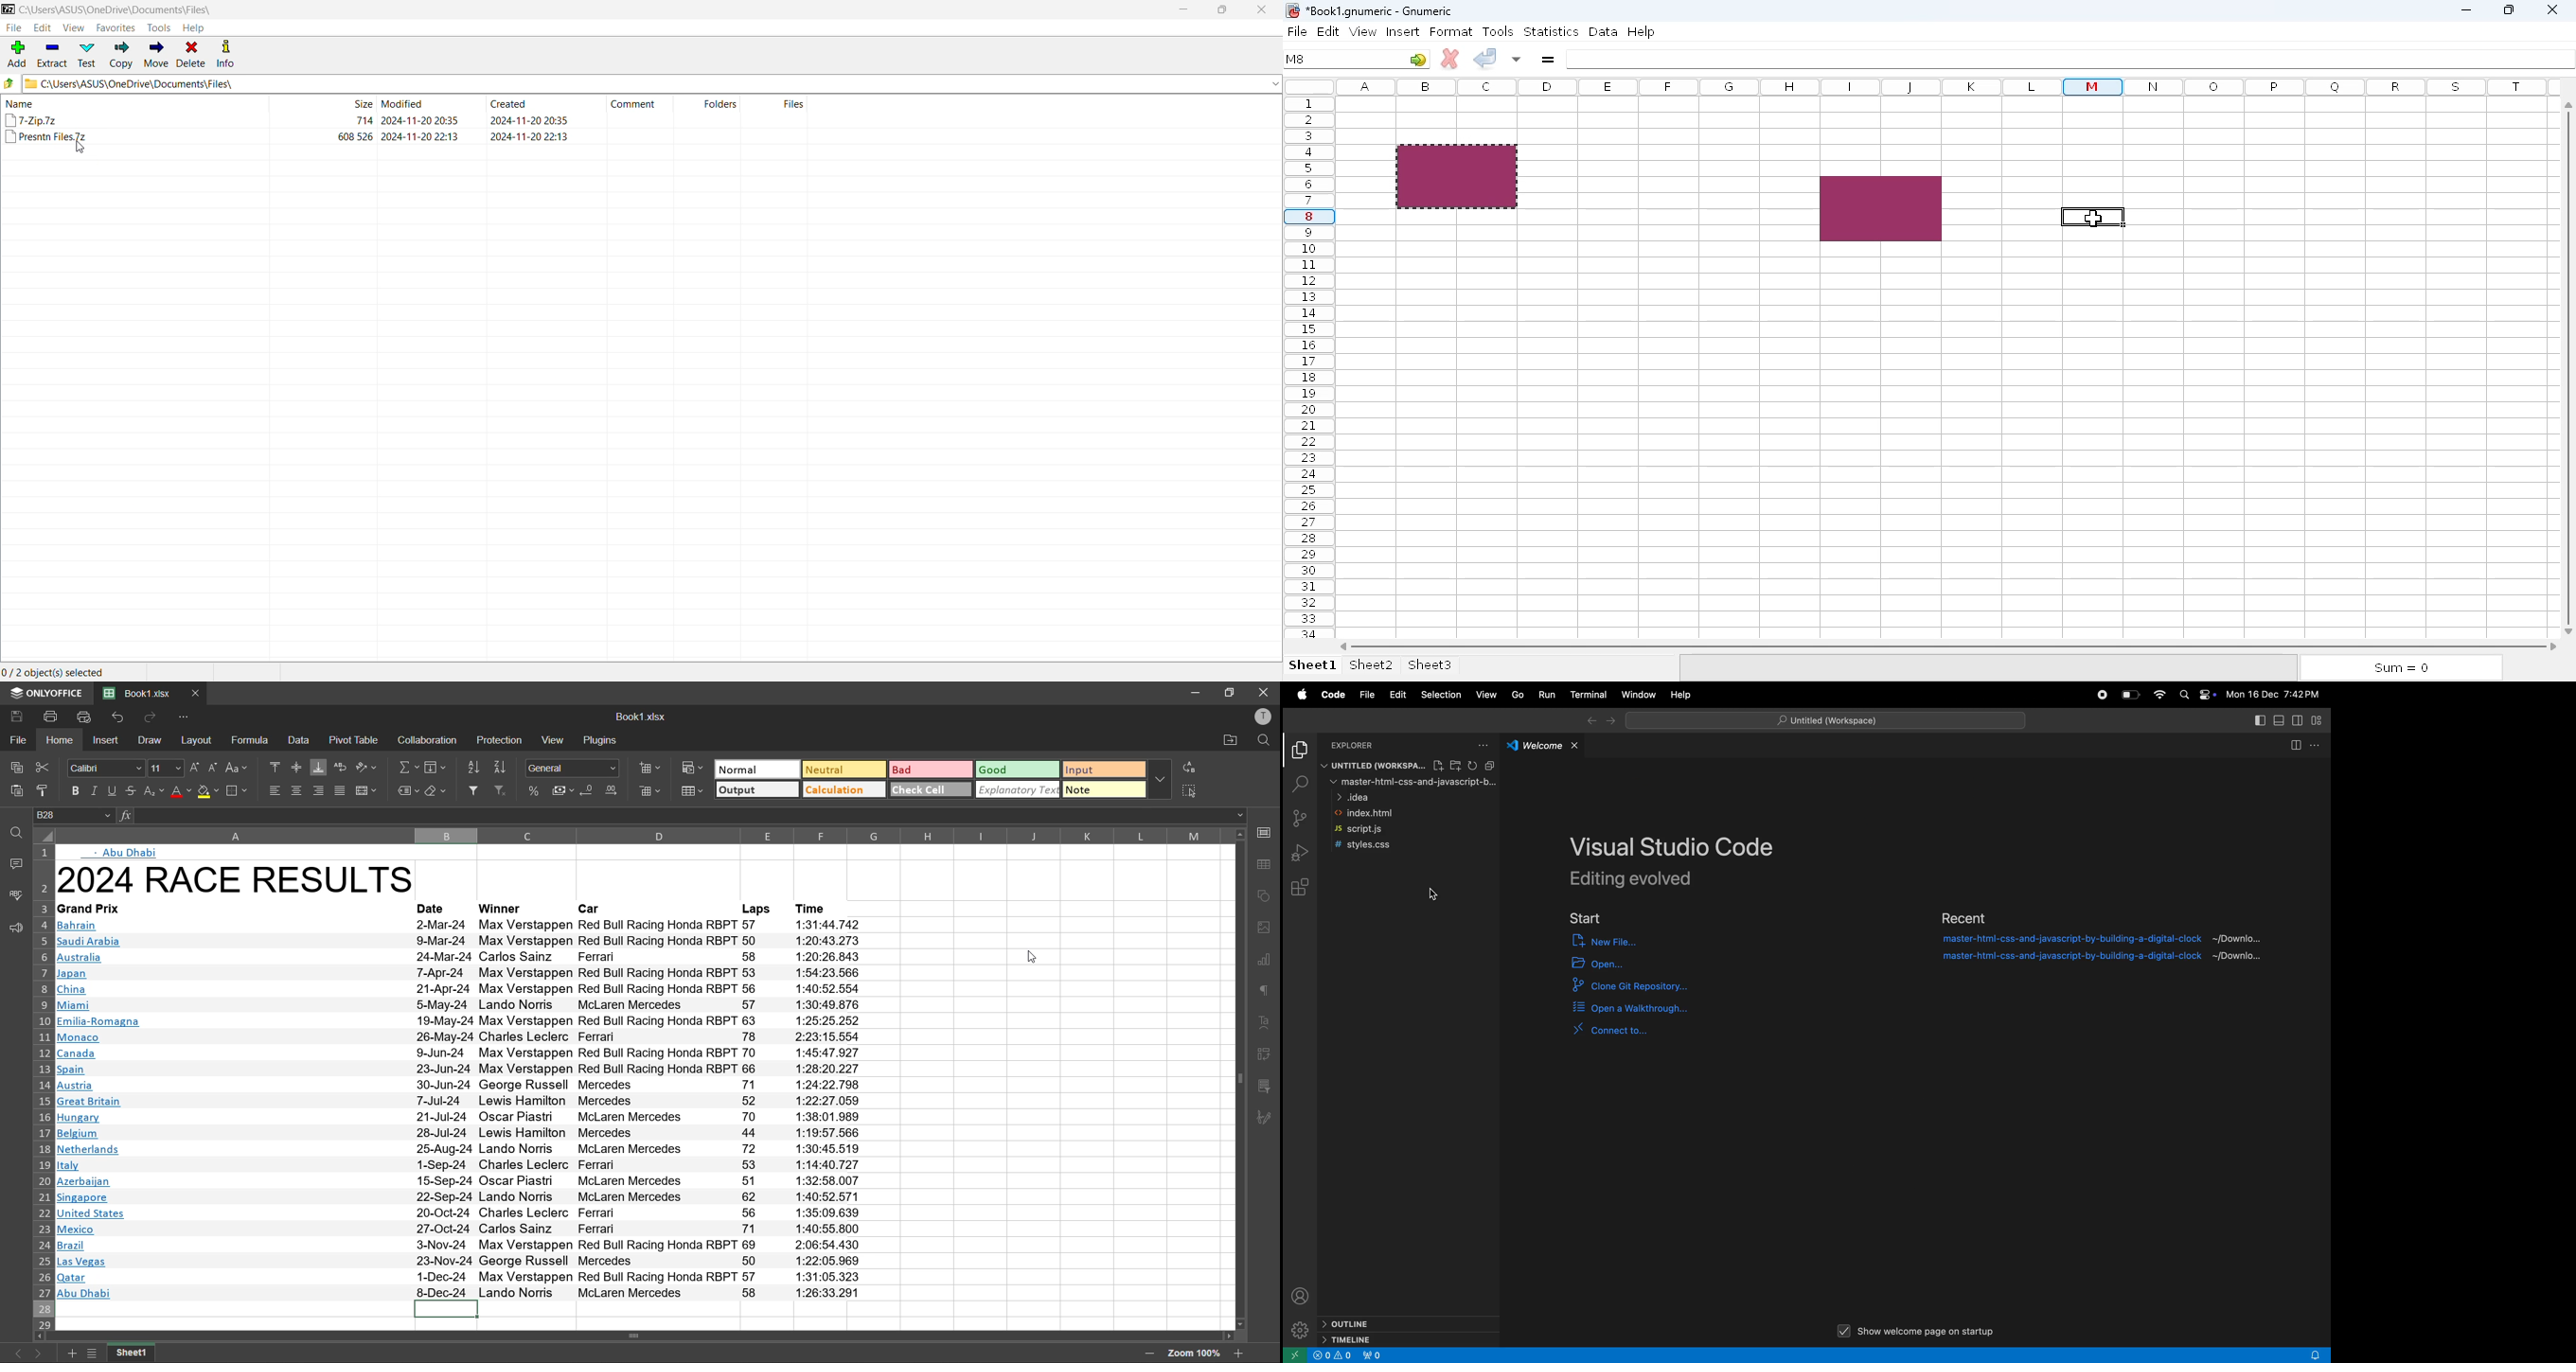 Image resolution: width=2576 pixels, height=1372 pixels. What do you see at coordinates (1269, 1056) in the screenshot?
I see `pivot table` at bounding box center [1269, 1056].